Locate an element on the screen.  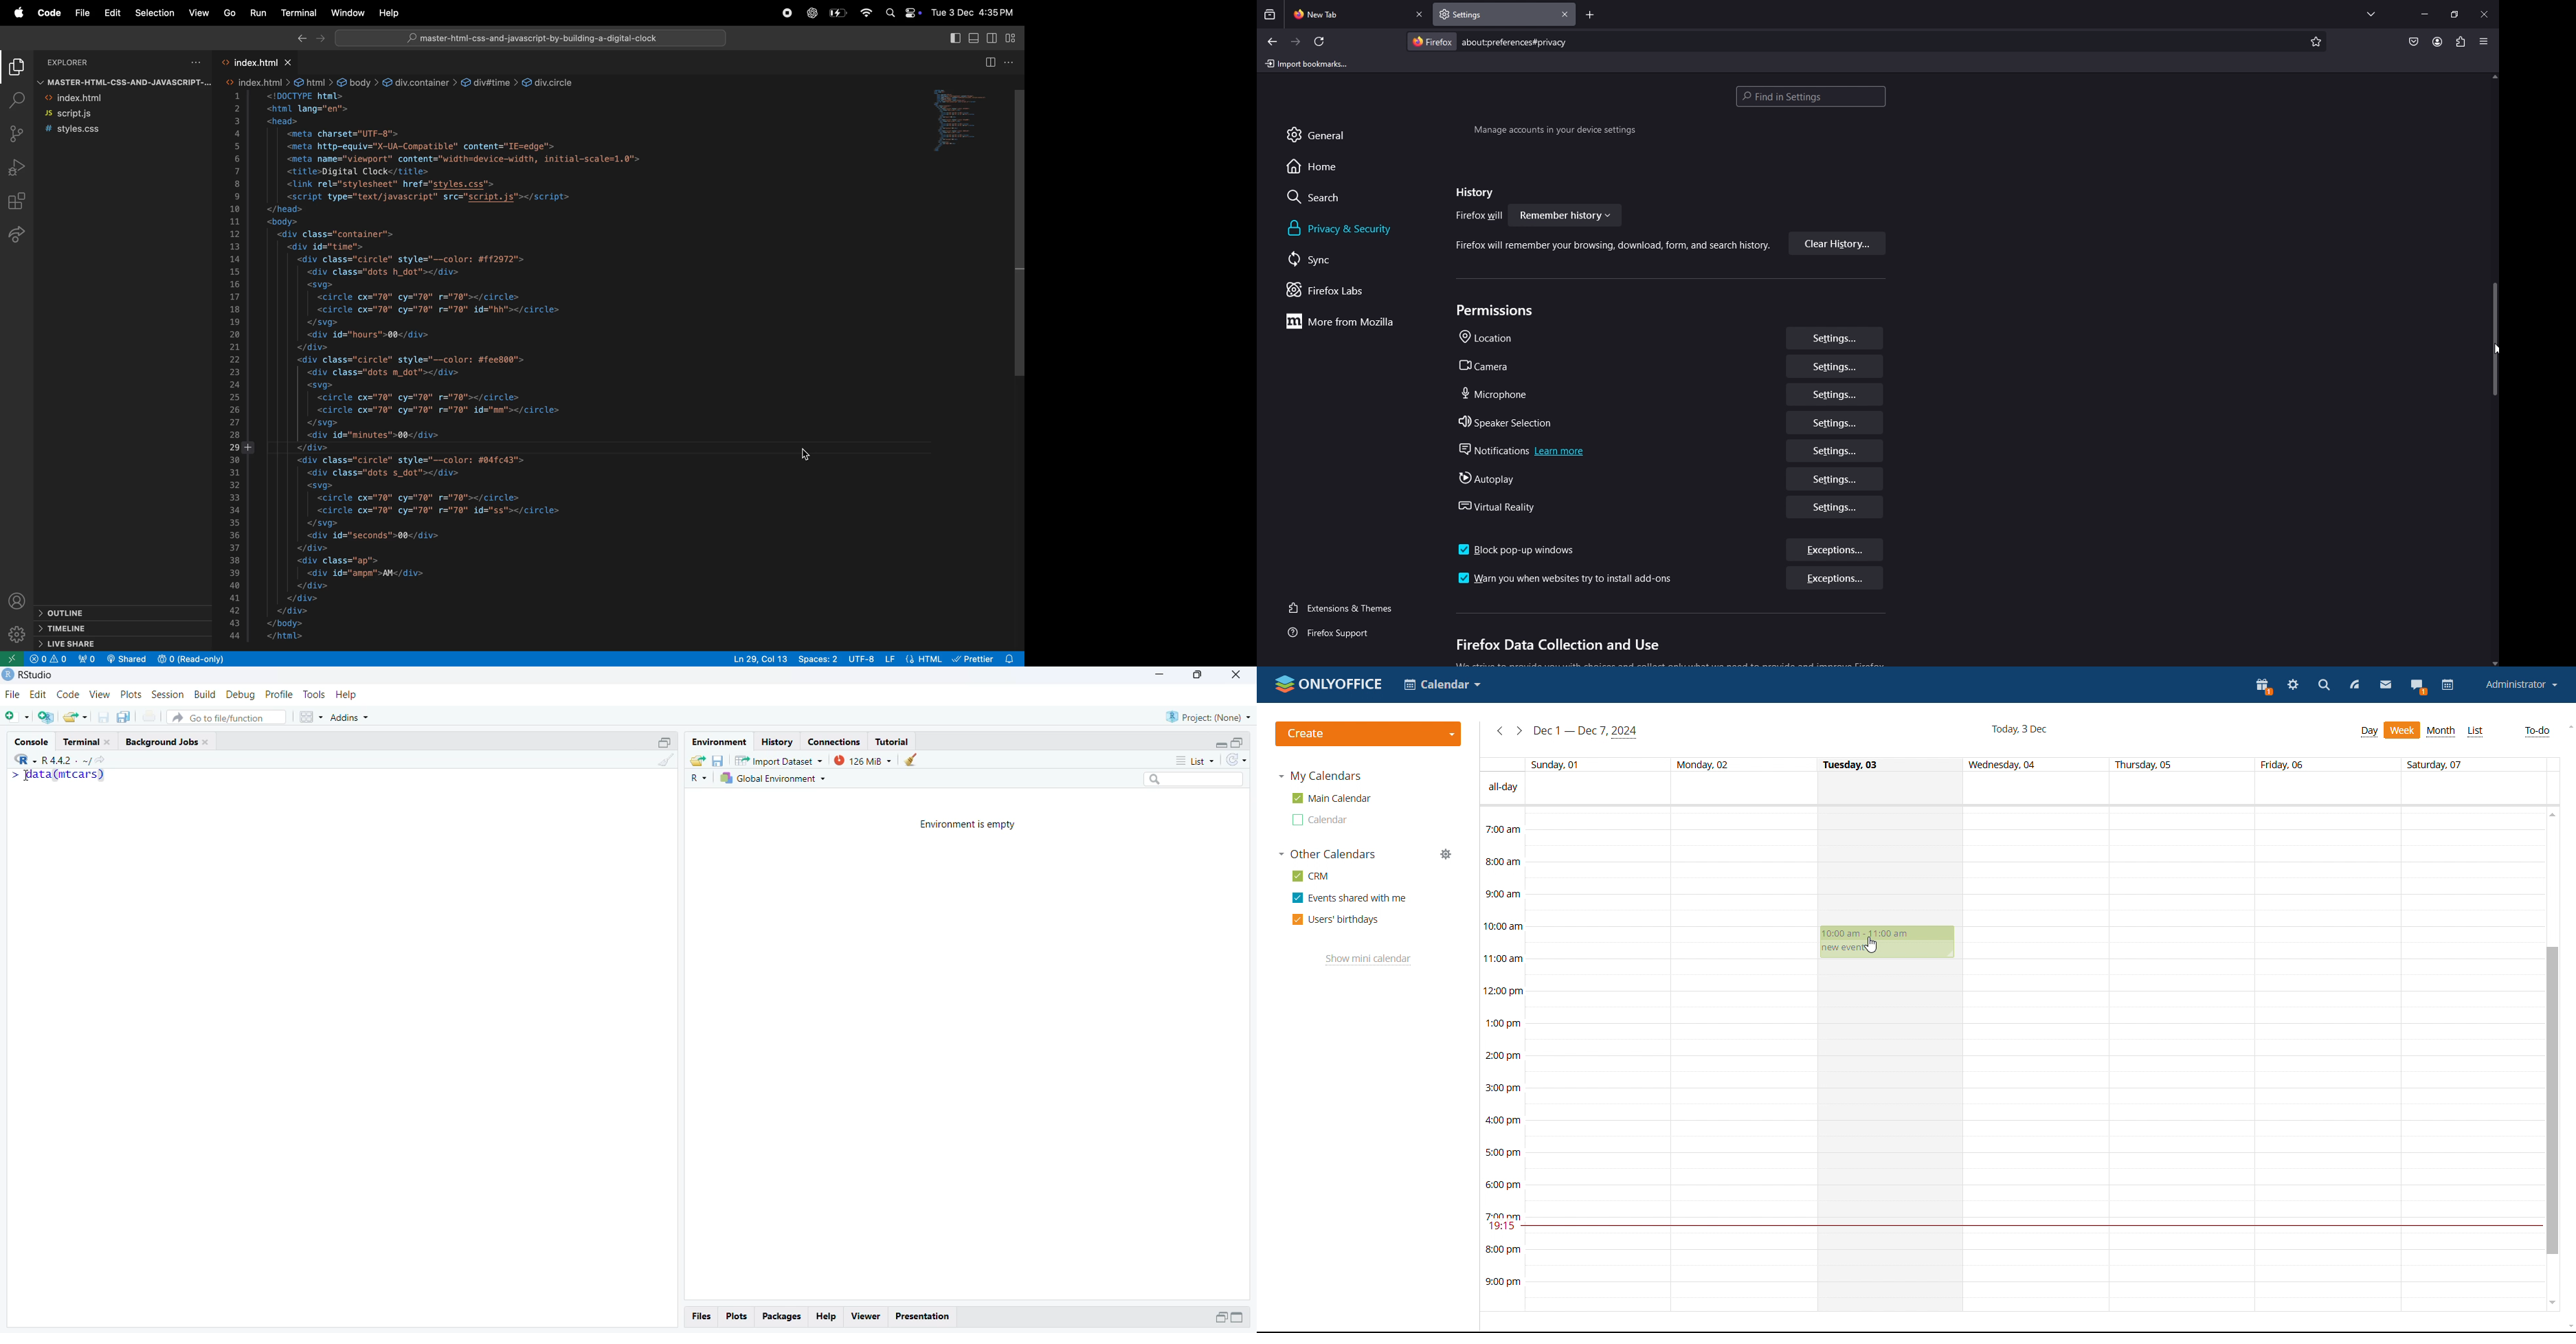
Project: (None) is located at coordinates (1210, 716).